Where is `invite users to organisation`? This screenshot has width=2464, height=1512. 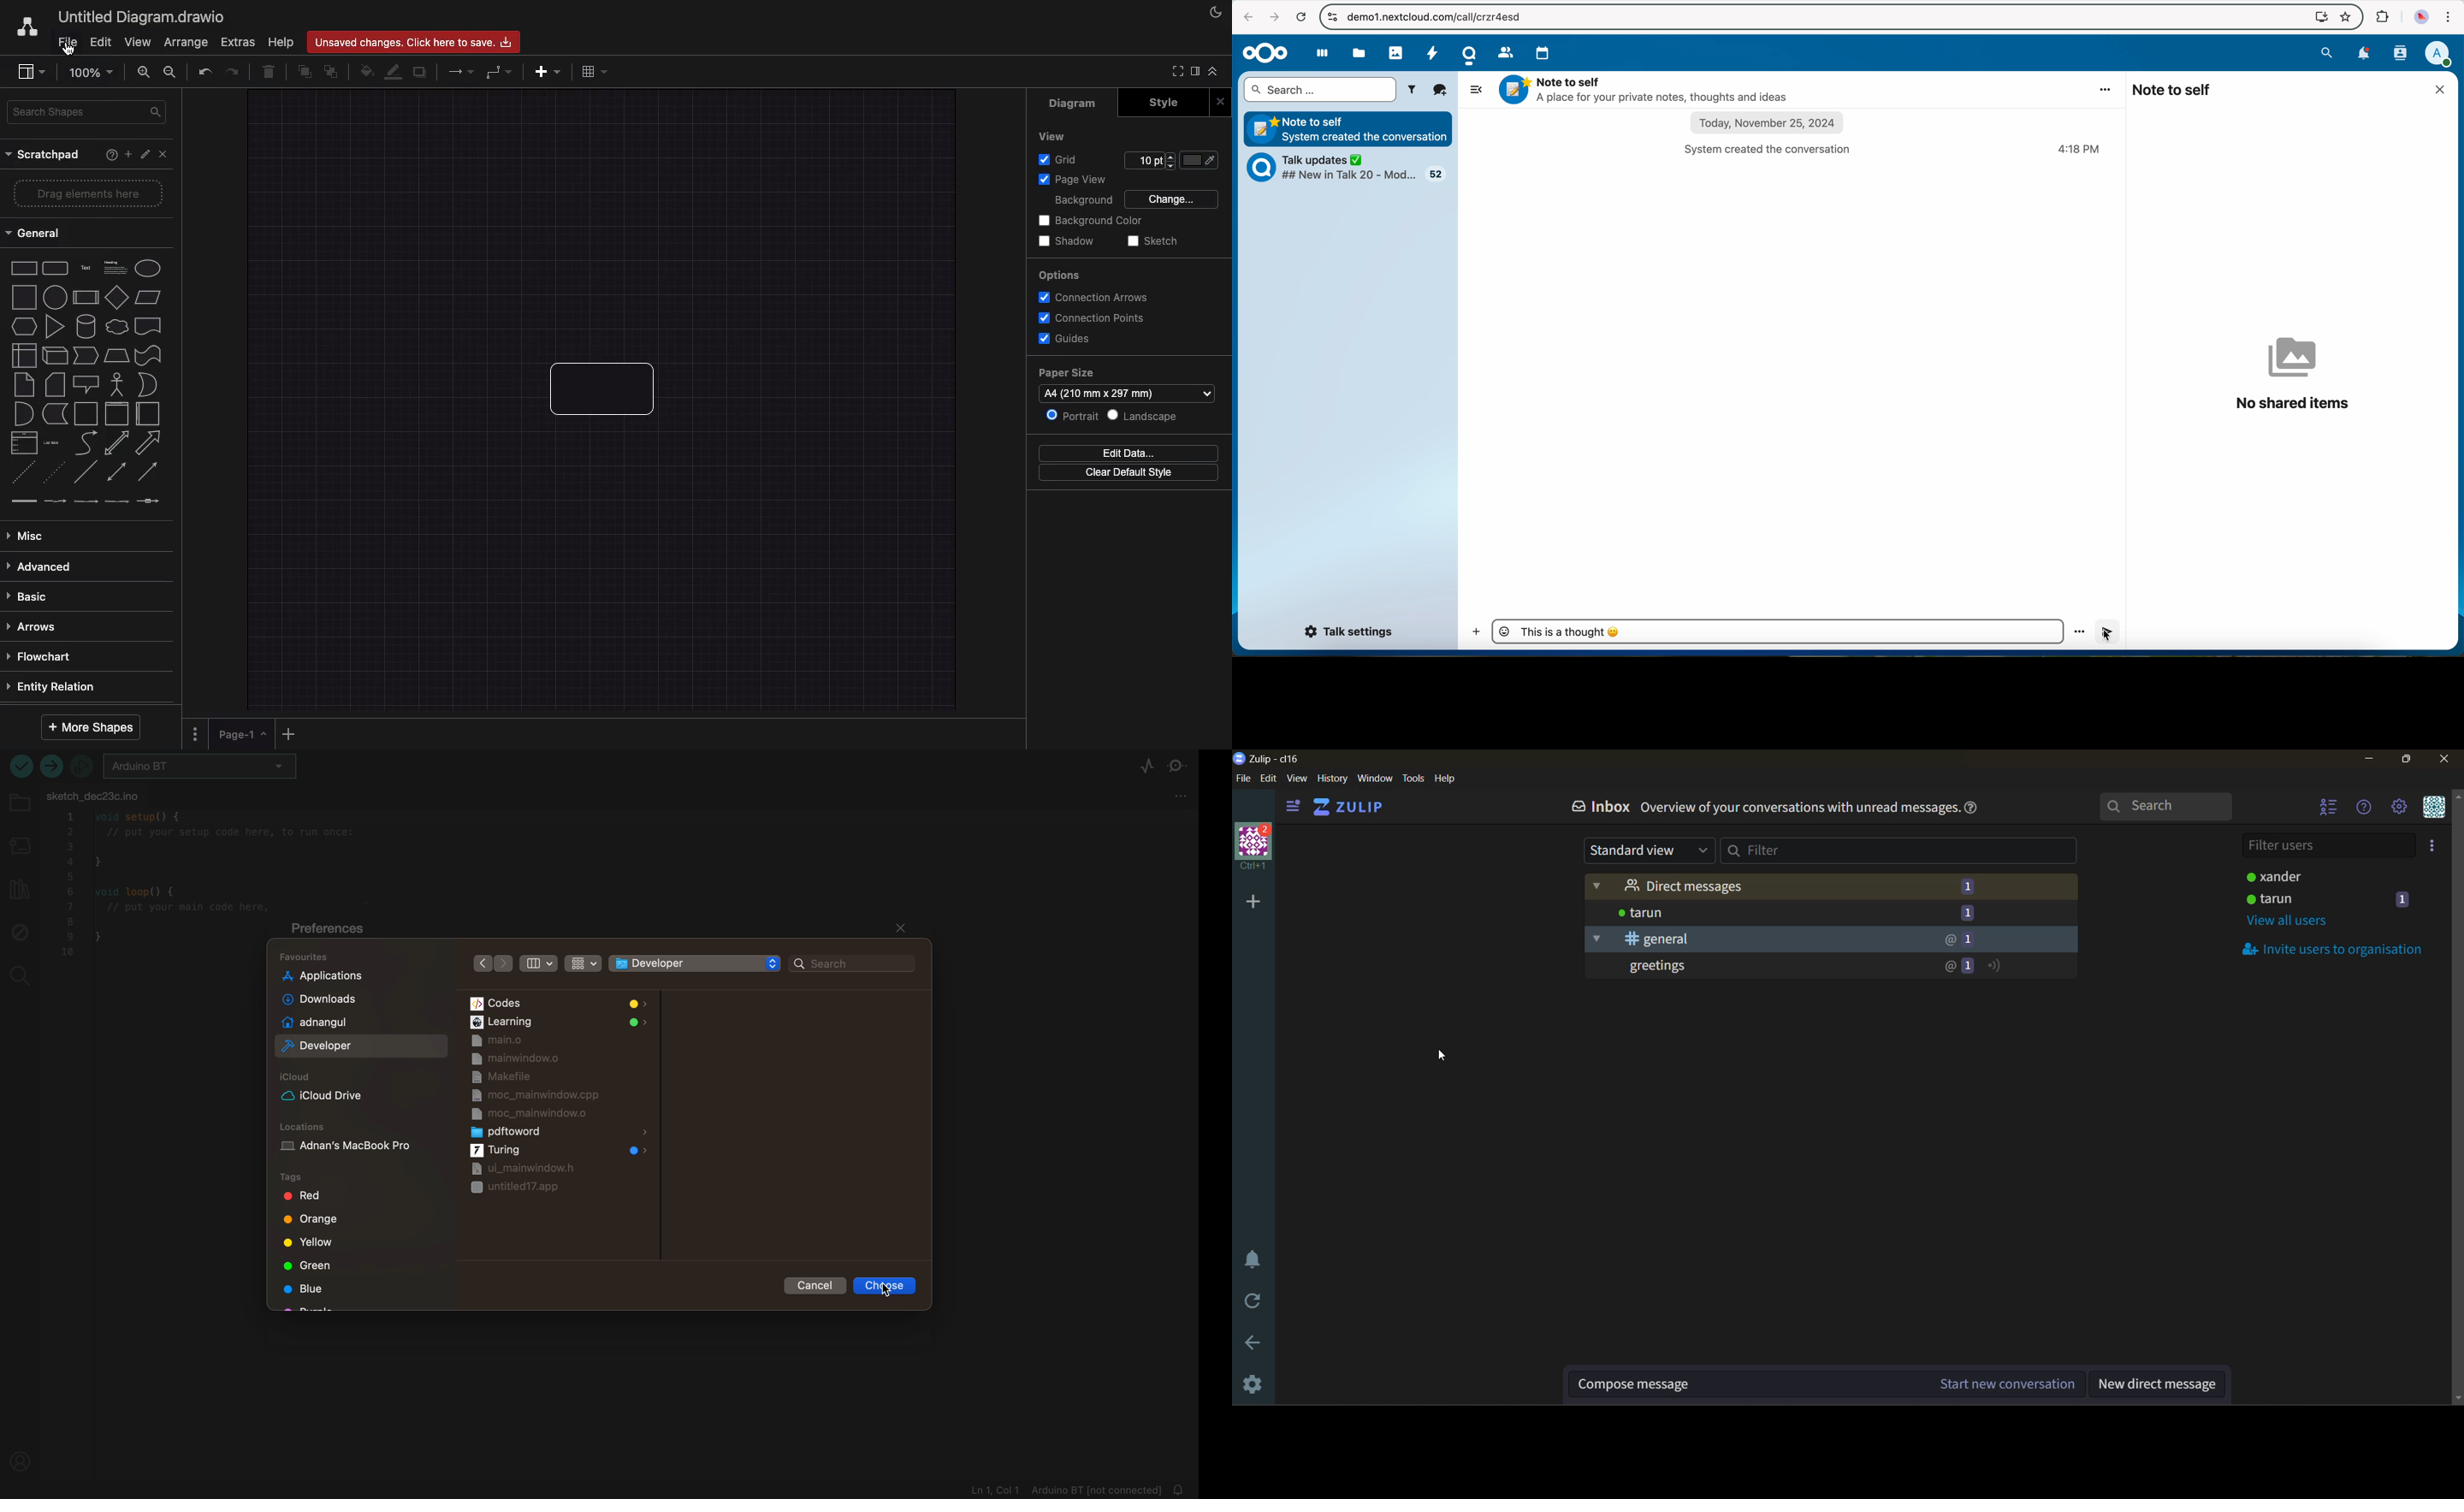 invite users to organisation is located at coordinates (2340, 949).